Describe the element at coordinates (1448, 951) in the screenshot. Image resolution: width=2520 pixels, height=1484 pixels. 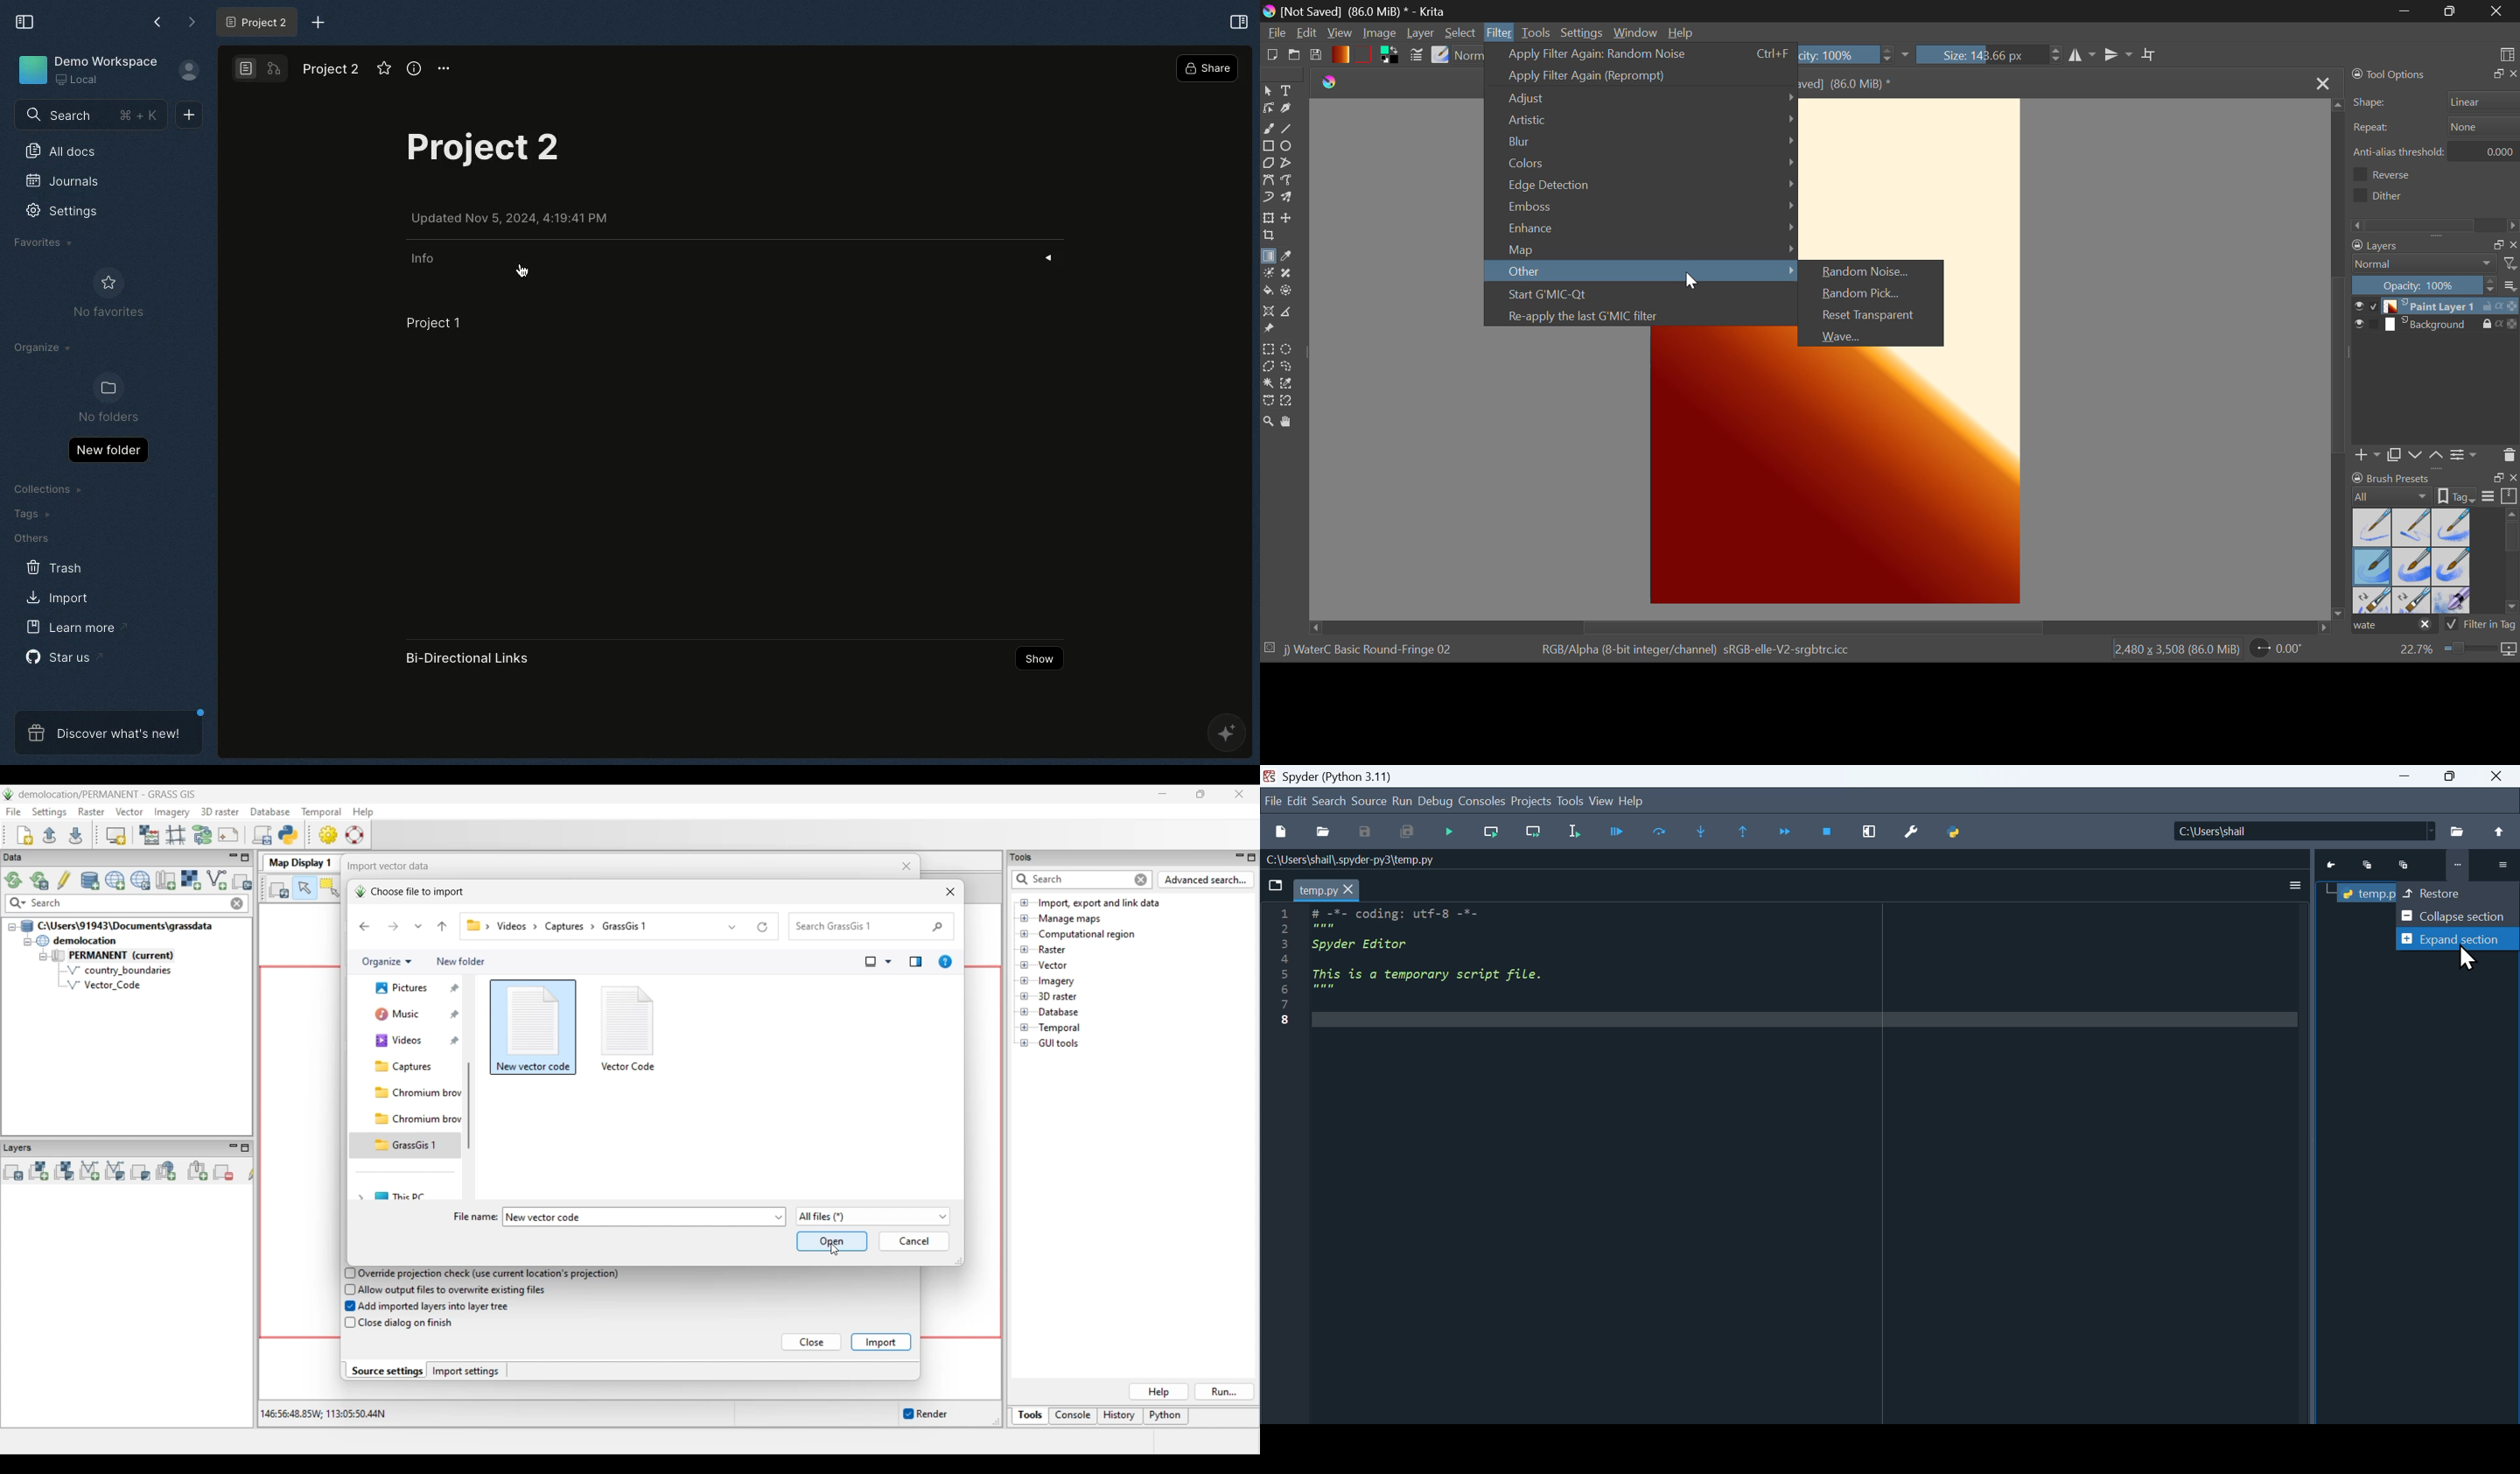
I see `Code` at that location.